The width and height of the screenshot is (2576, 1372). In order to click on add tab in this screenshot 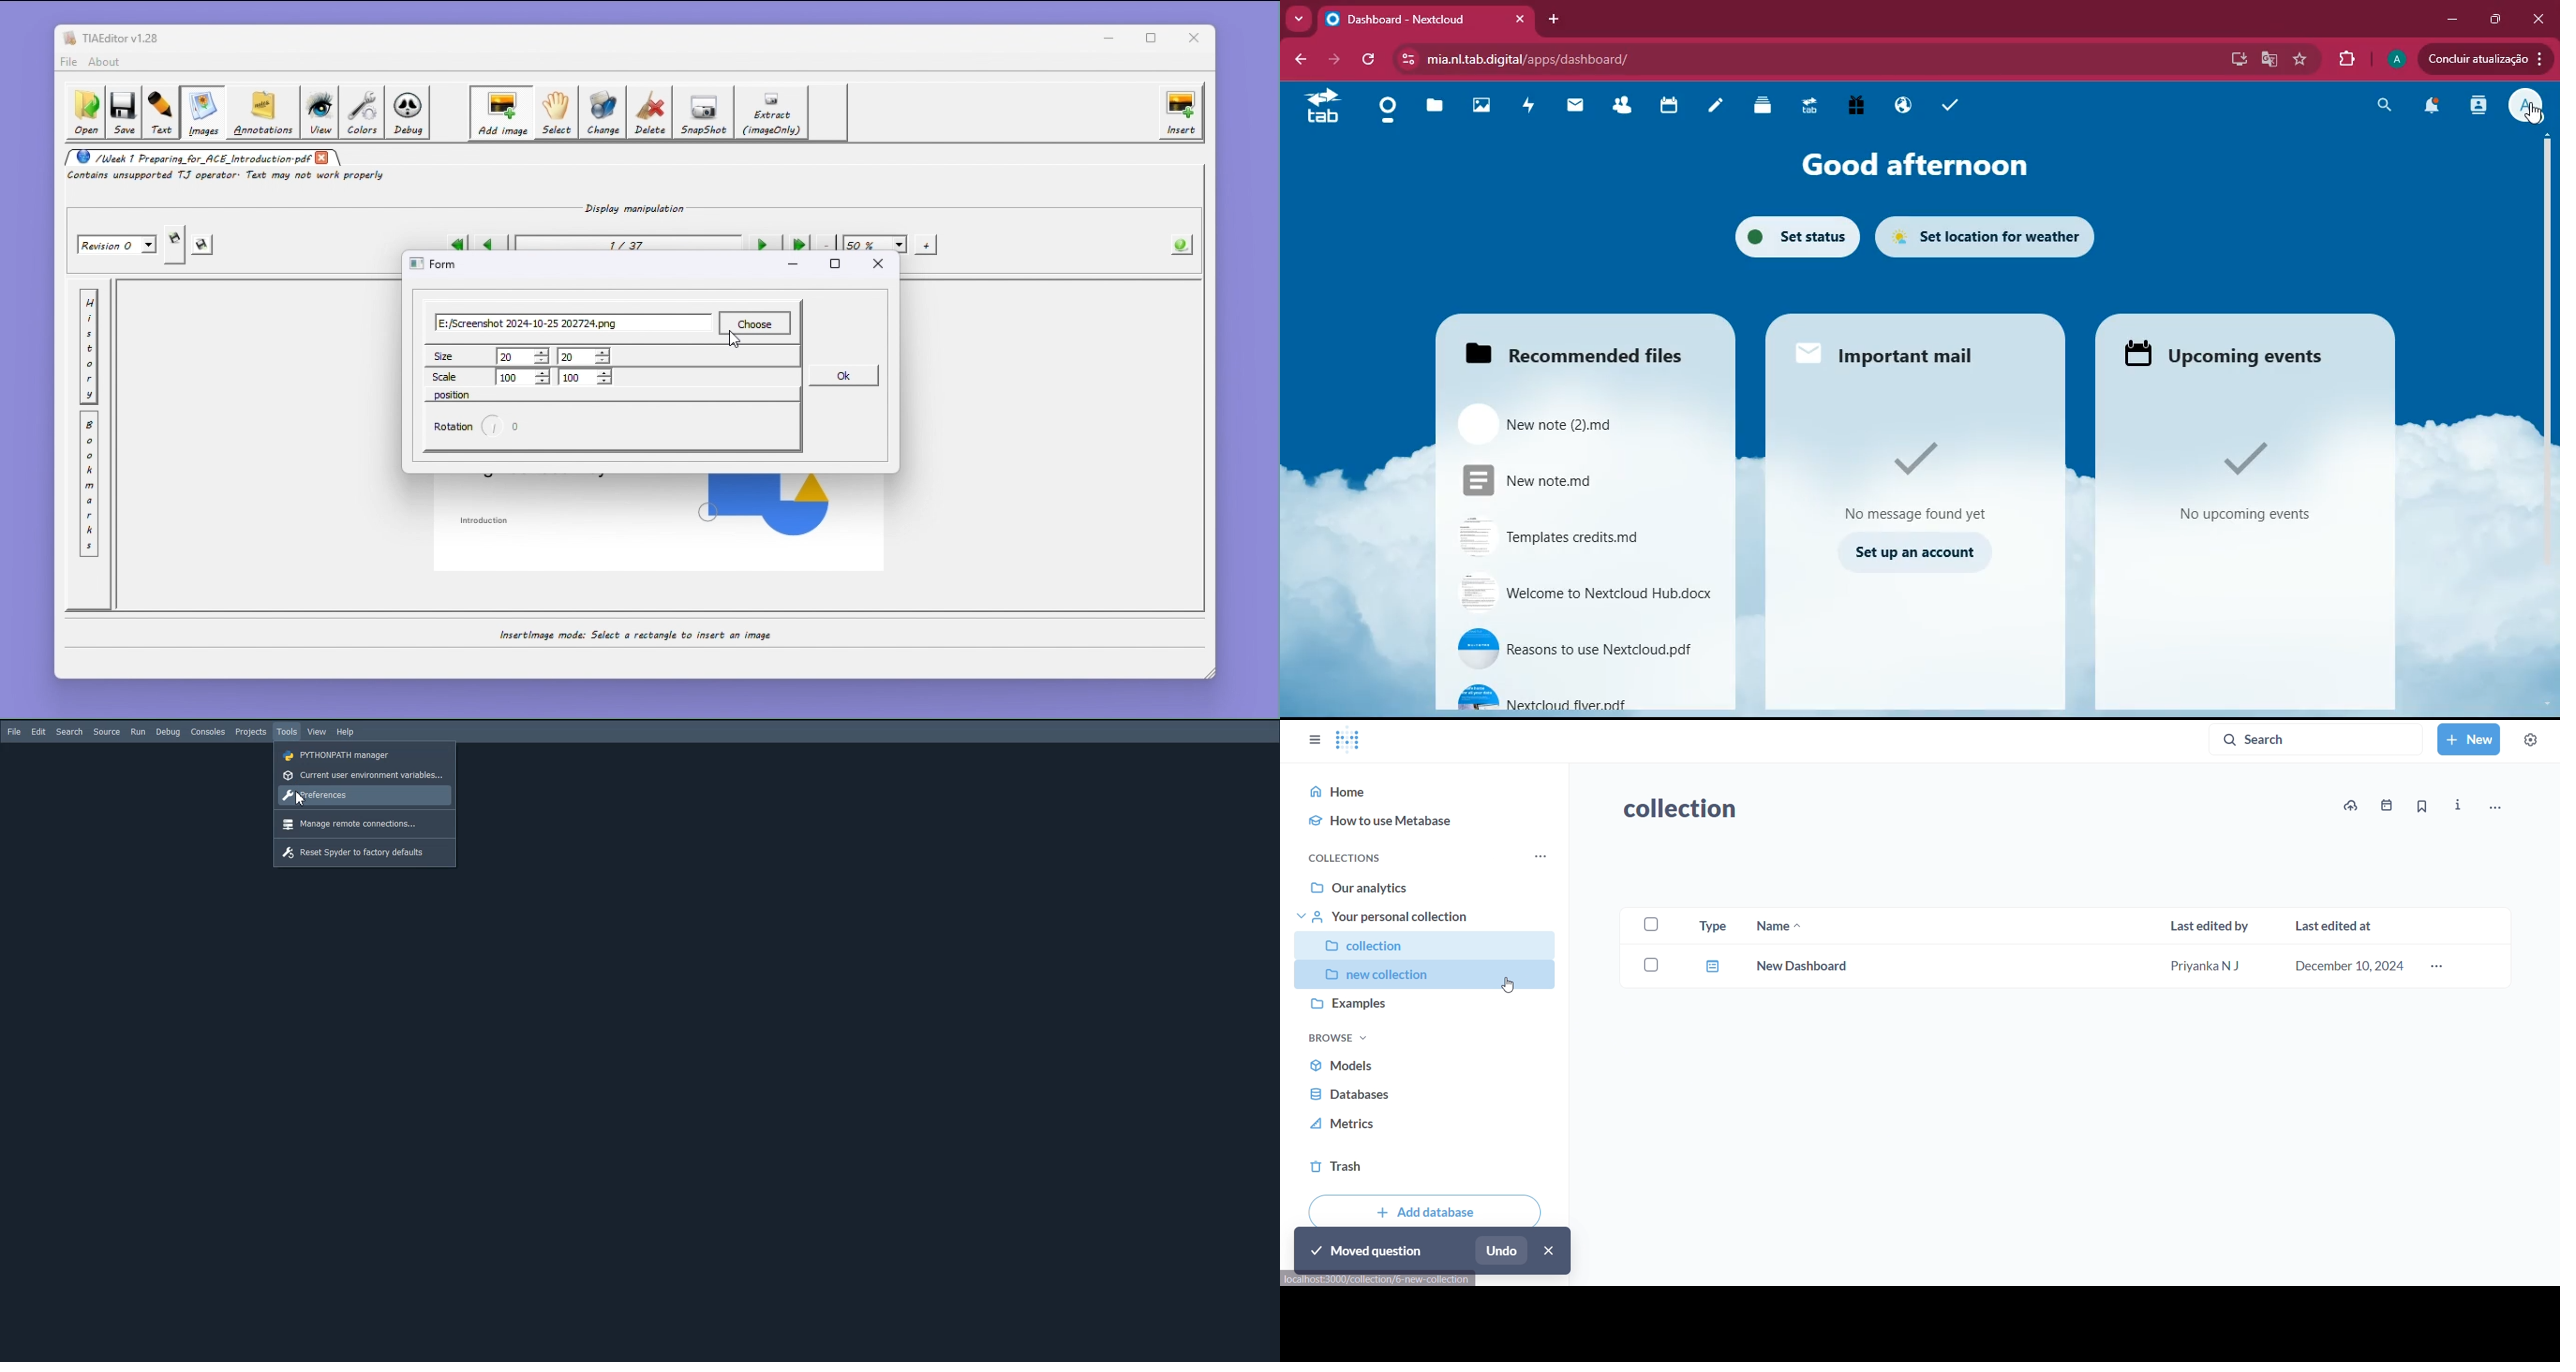, I will do `click(1554, 18)`.